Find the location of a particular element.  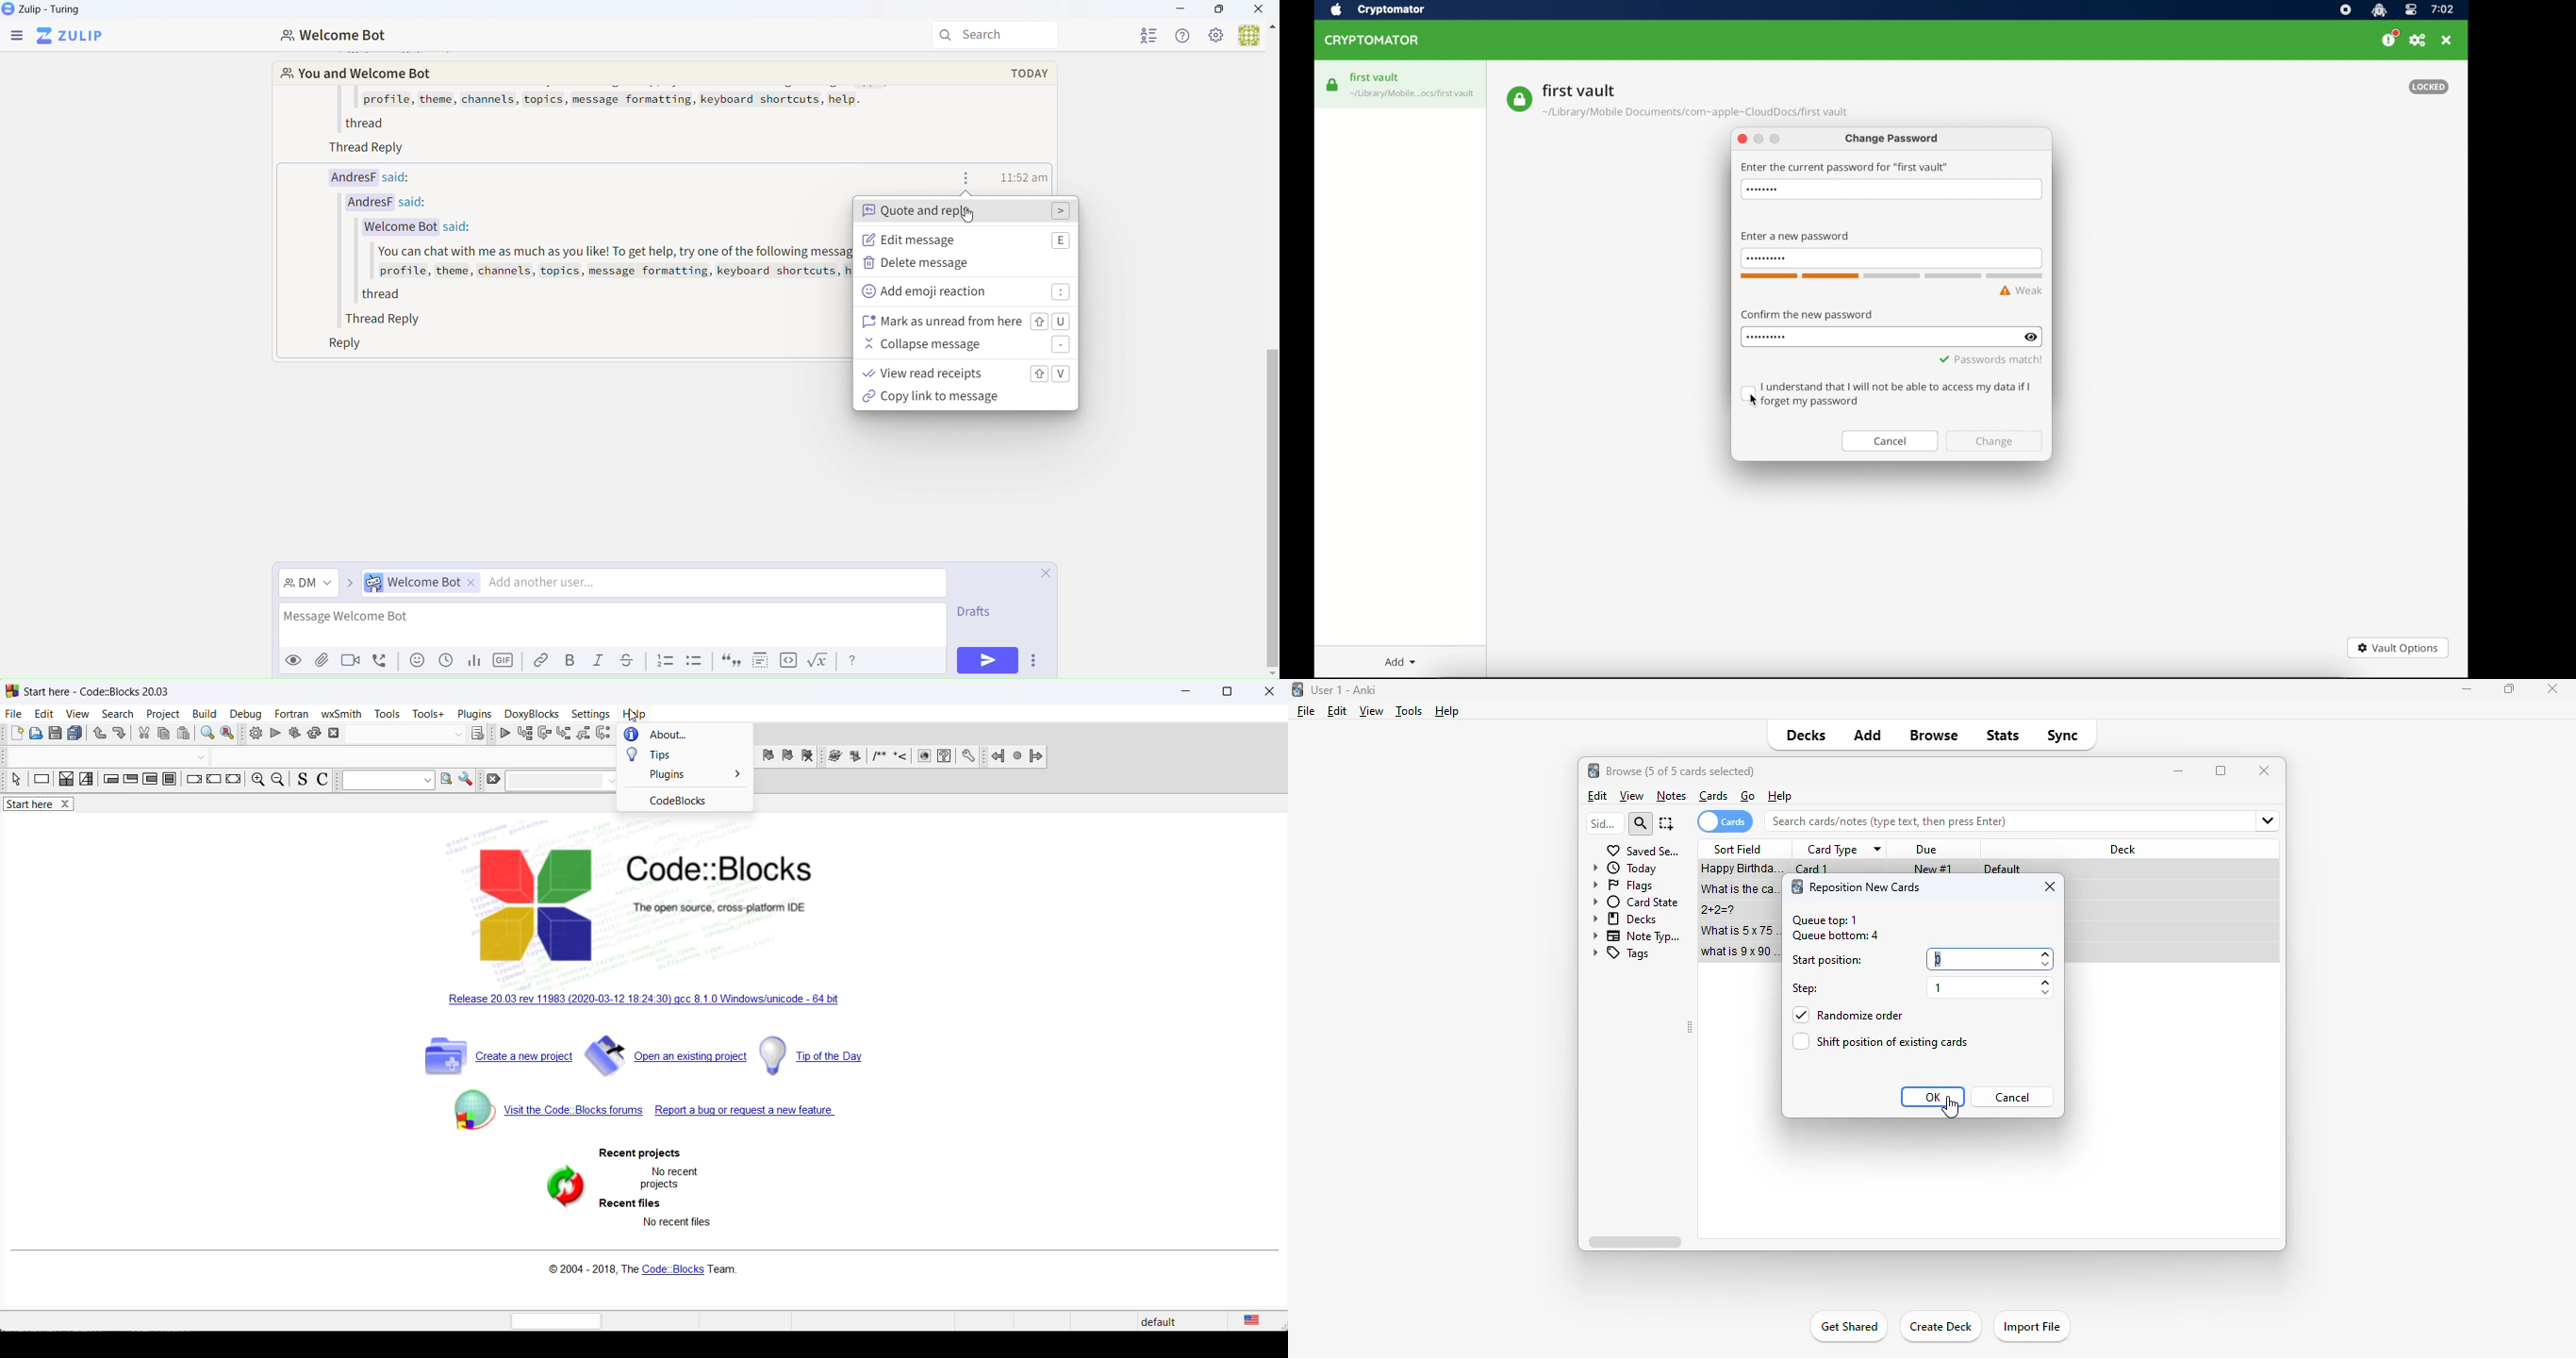

logo is located at coordinates (1798, 887).